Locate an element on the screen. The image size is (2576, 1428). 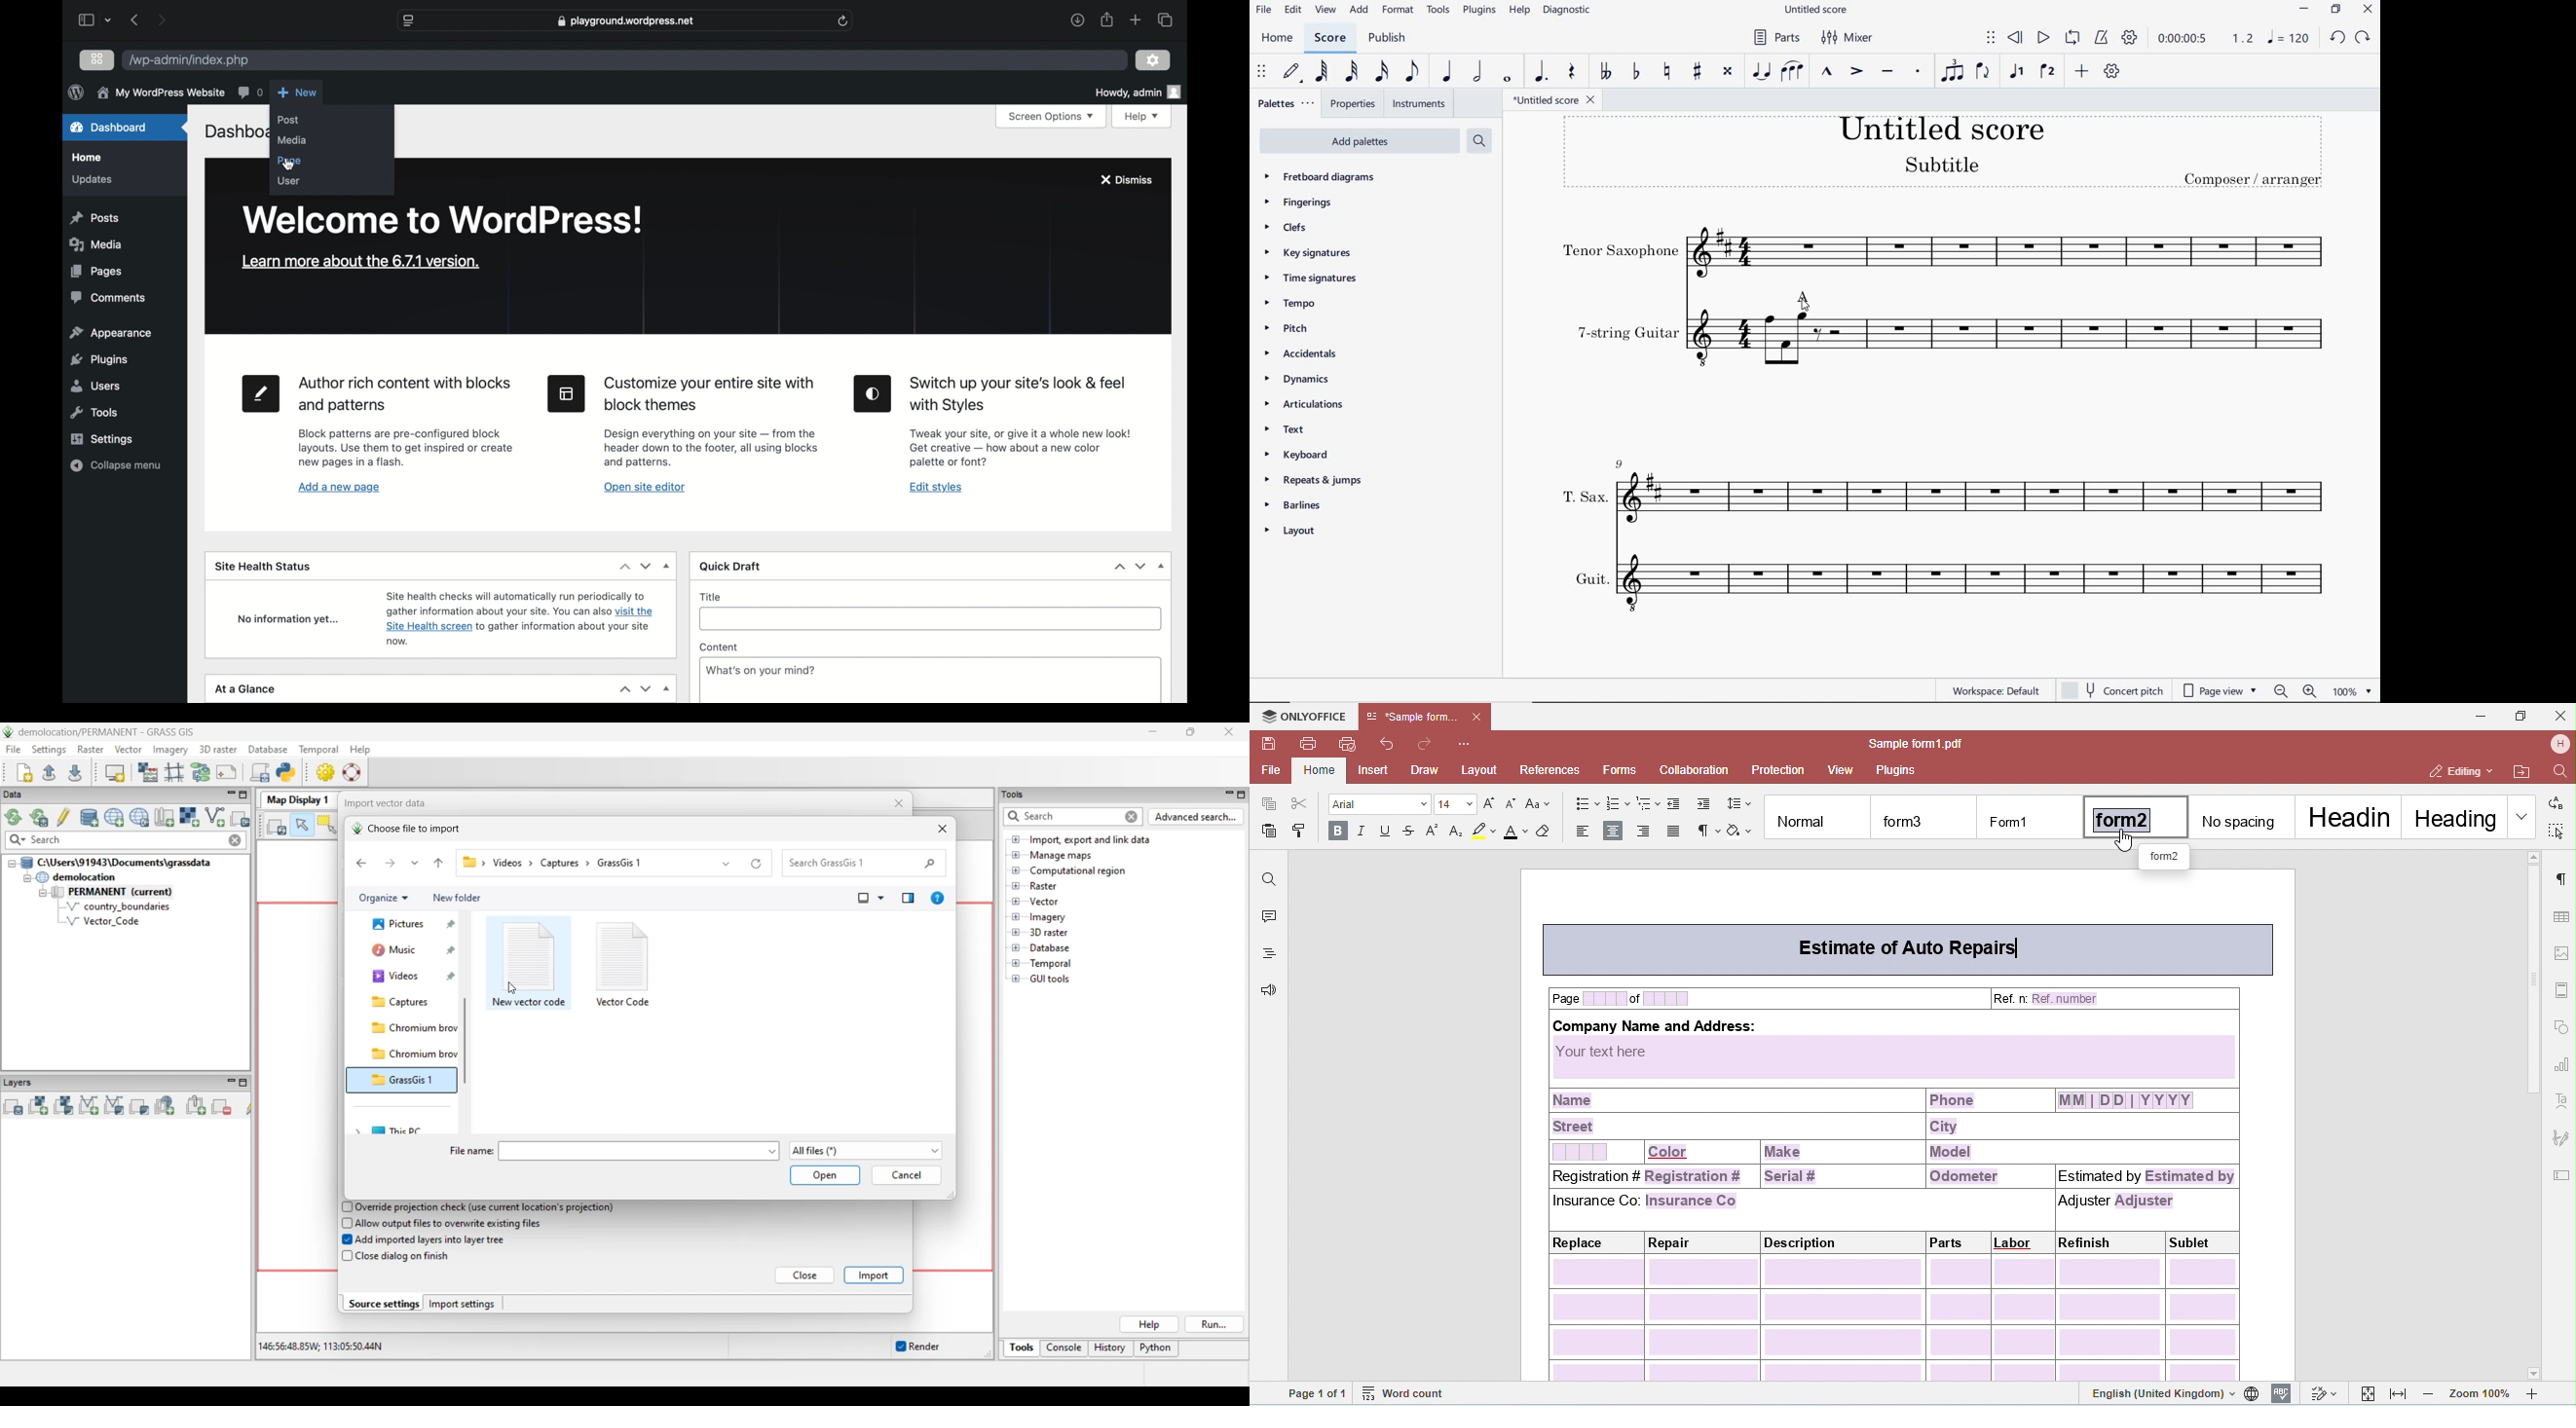
AUGMENTATION DOT is located at coordinates (1541, 72).